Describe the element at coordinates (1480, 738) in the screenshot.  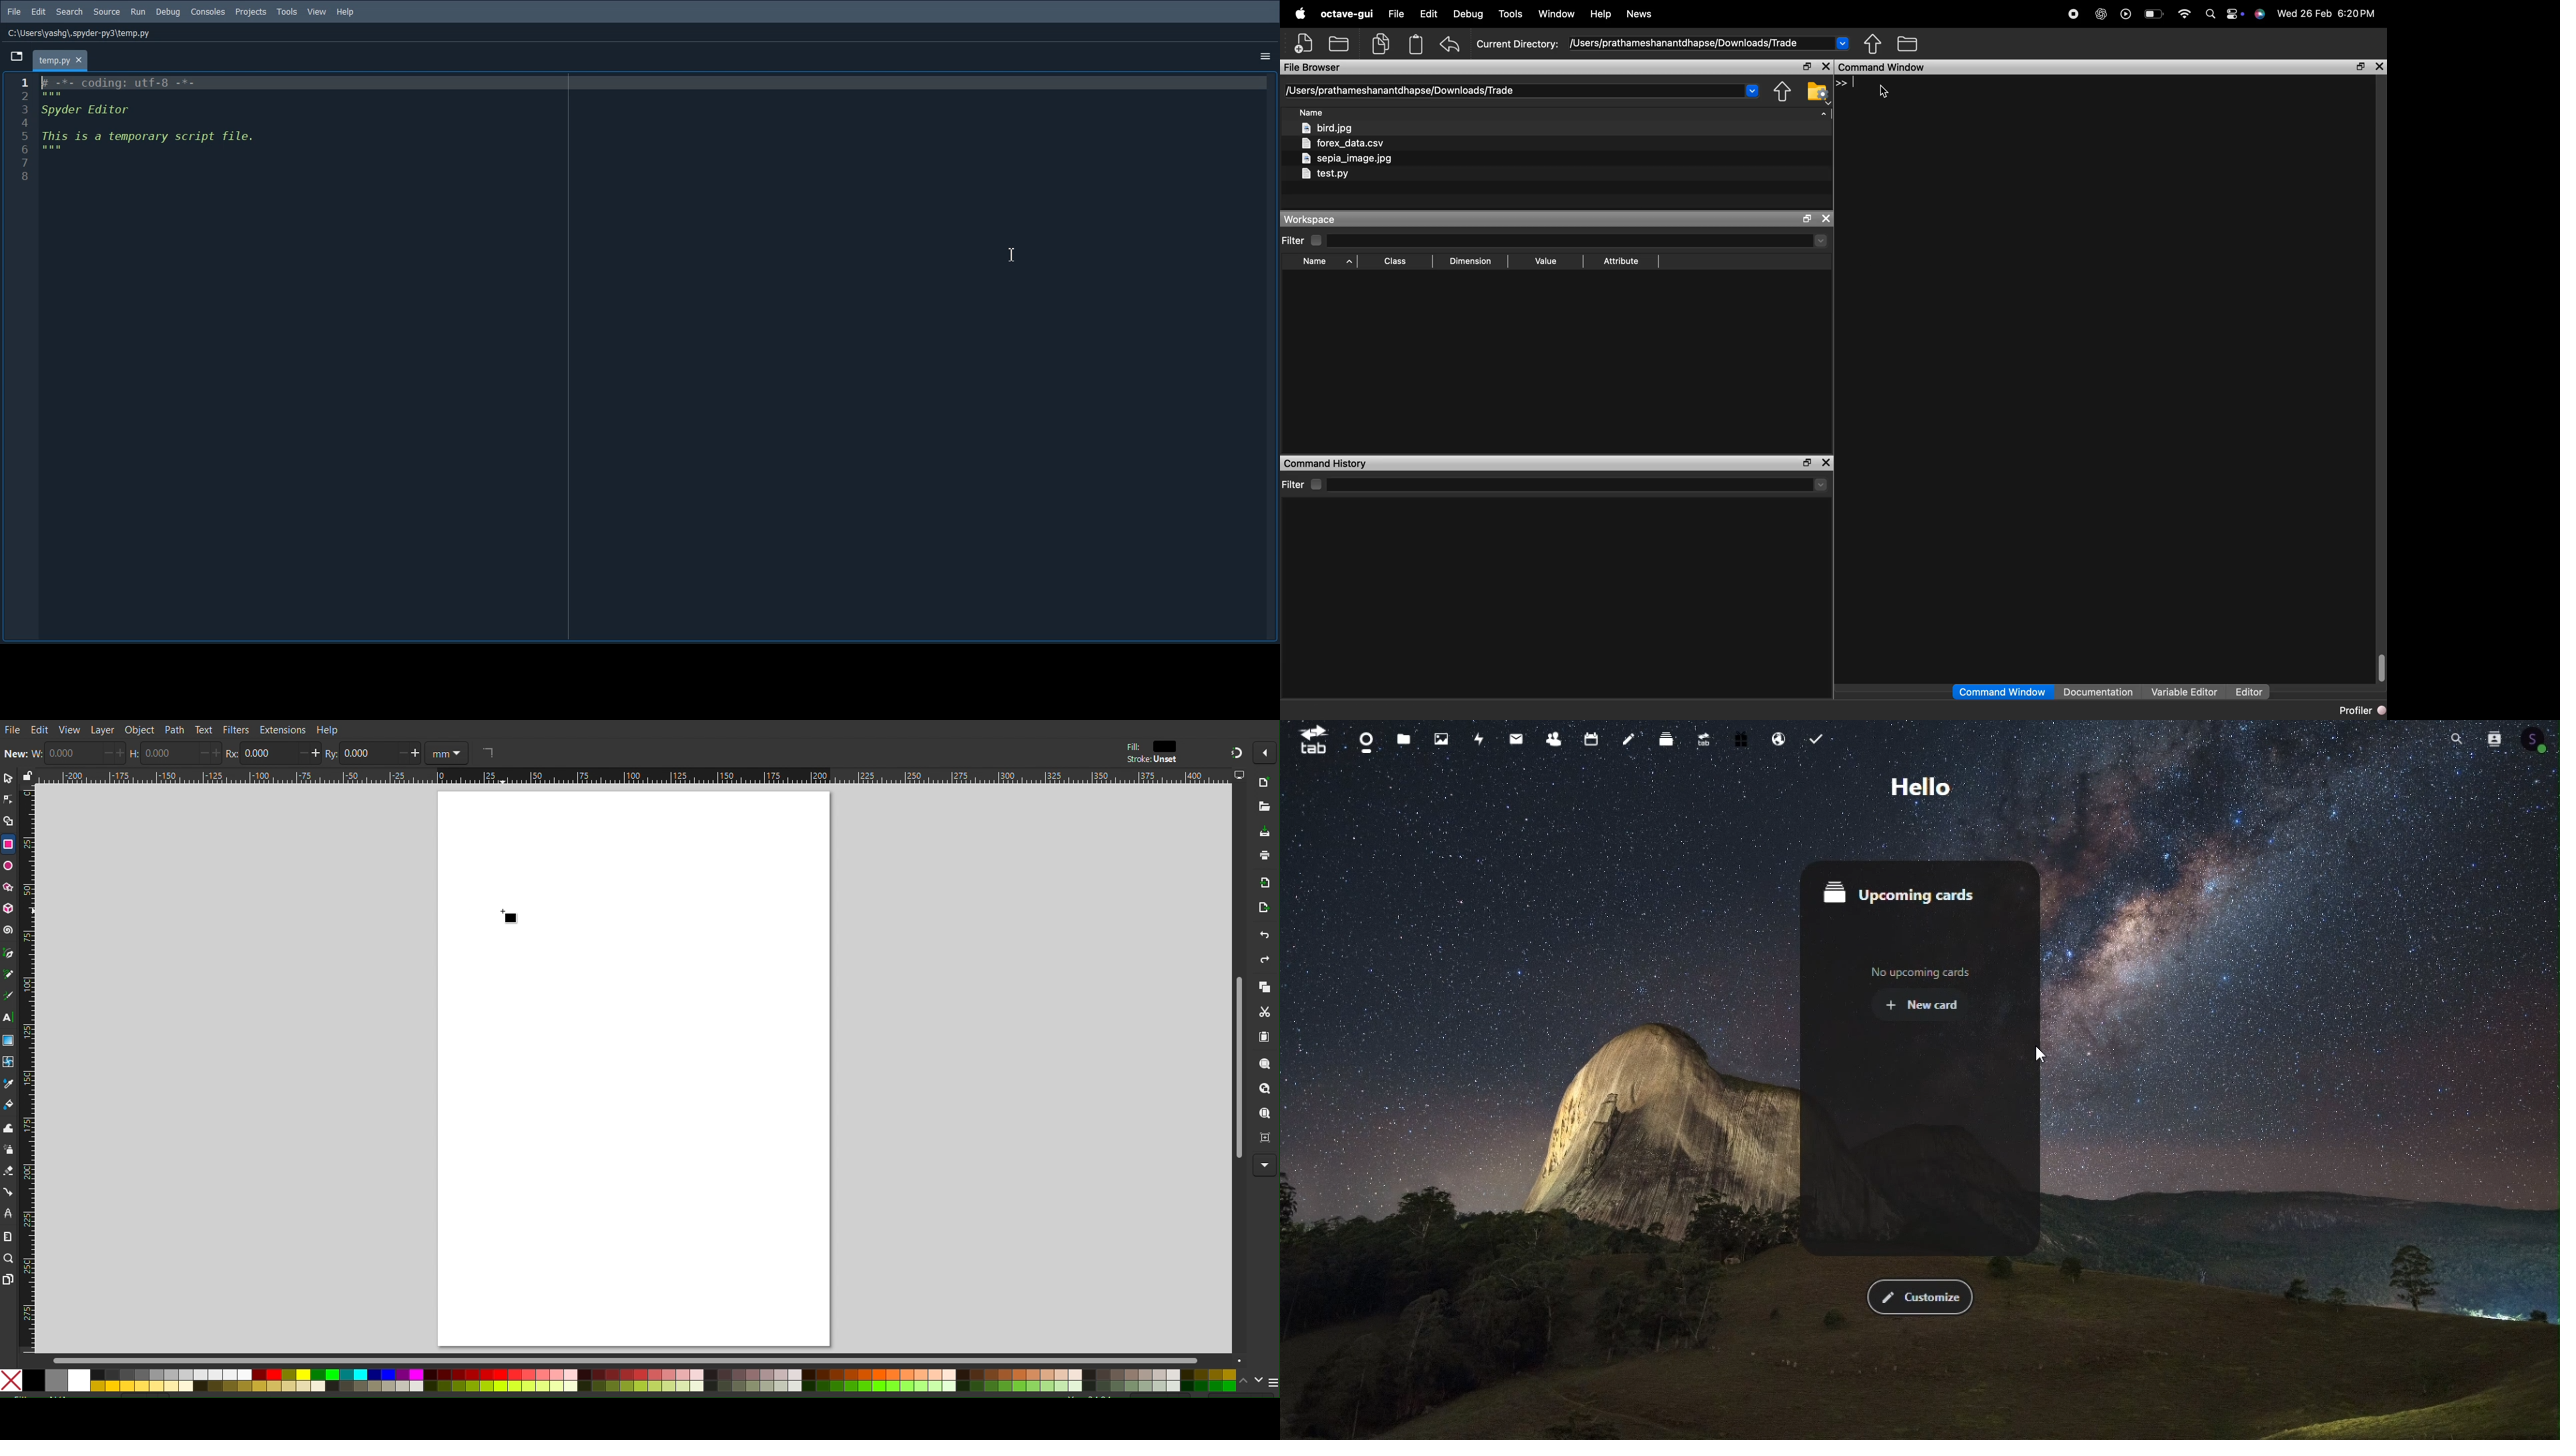
I see `Activity` at that location.